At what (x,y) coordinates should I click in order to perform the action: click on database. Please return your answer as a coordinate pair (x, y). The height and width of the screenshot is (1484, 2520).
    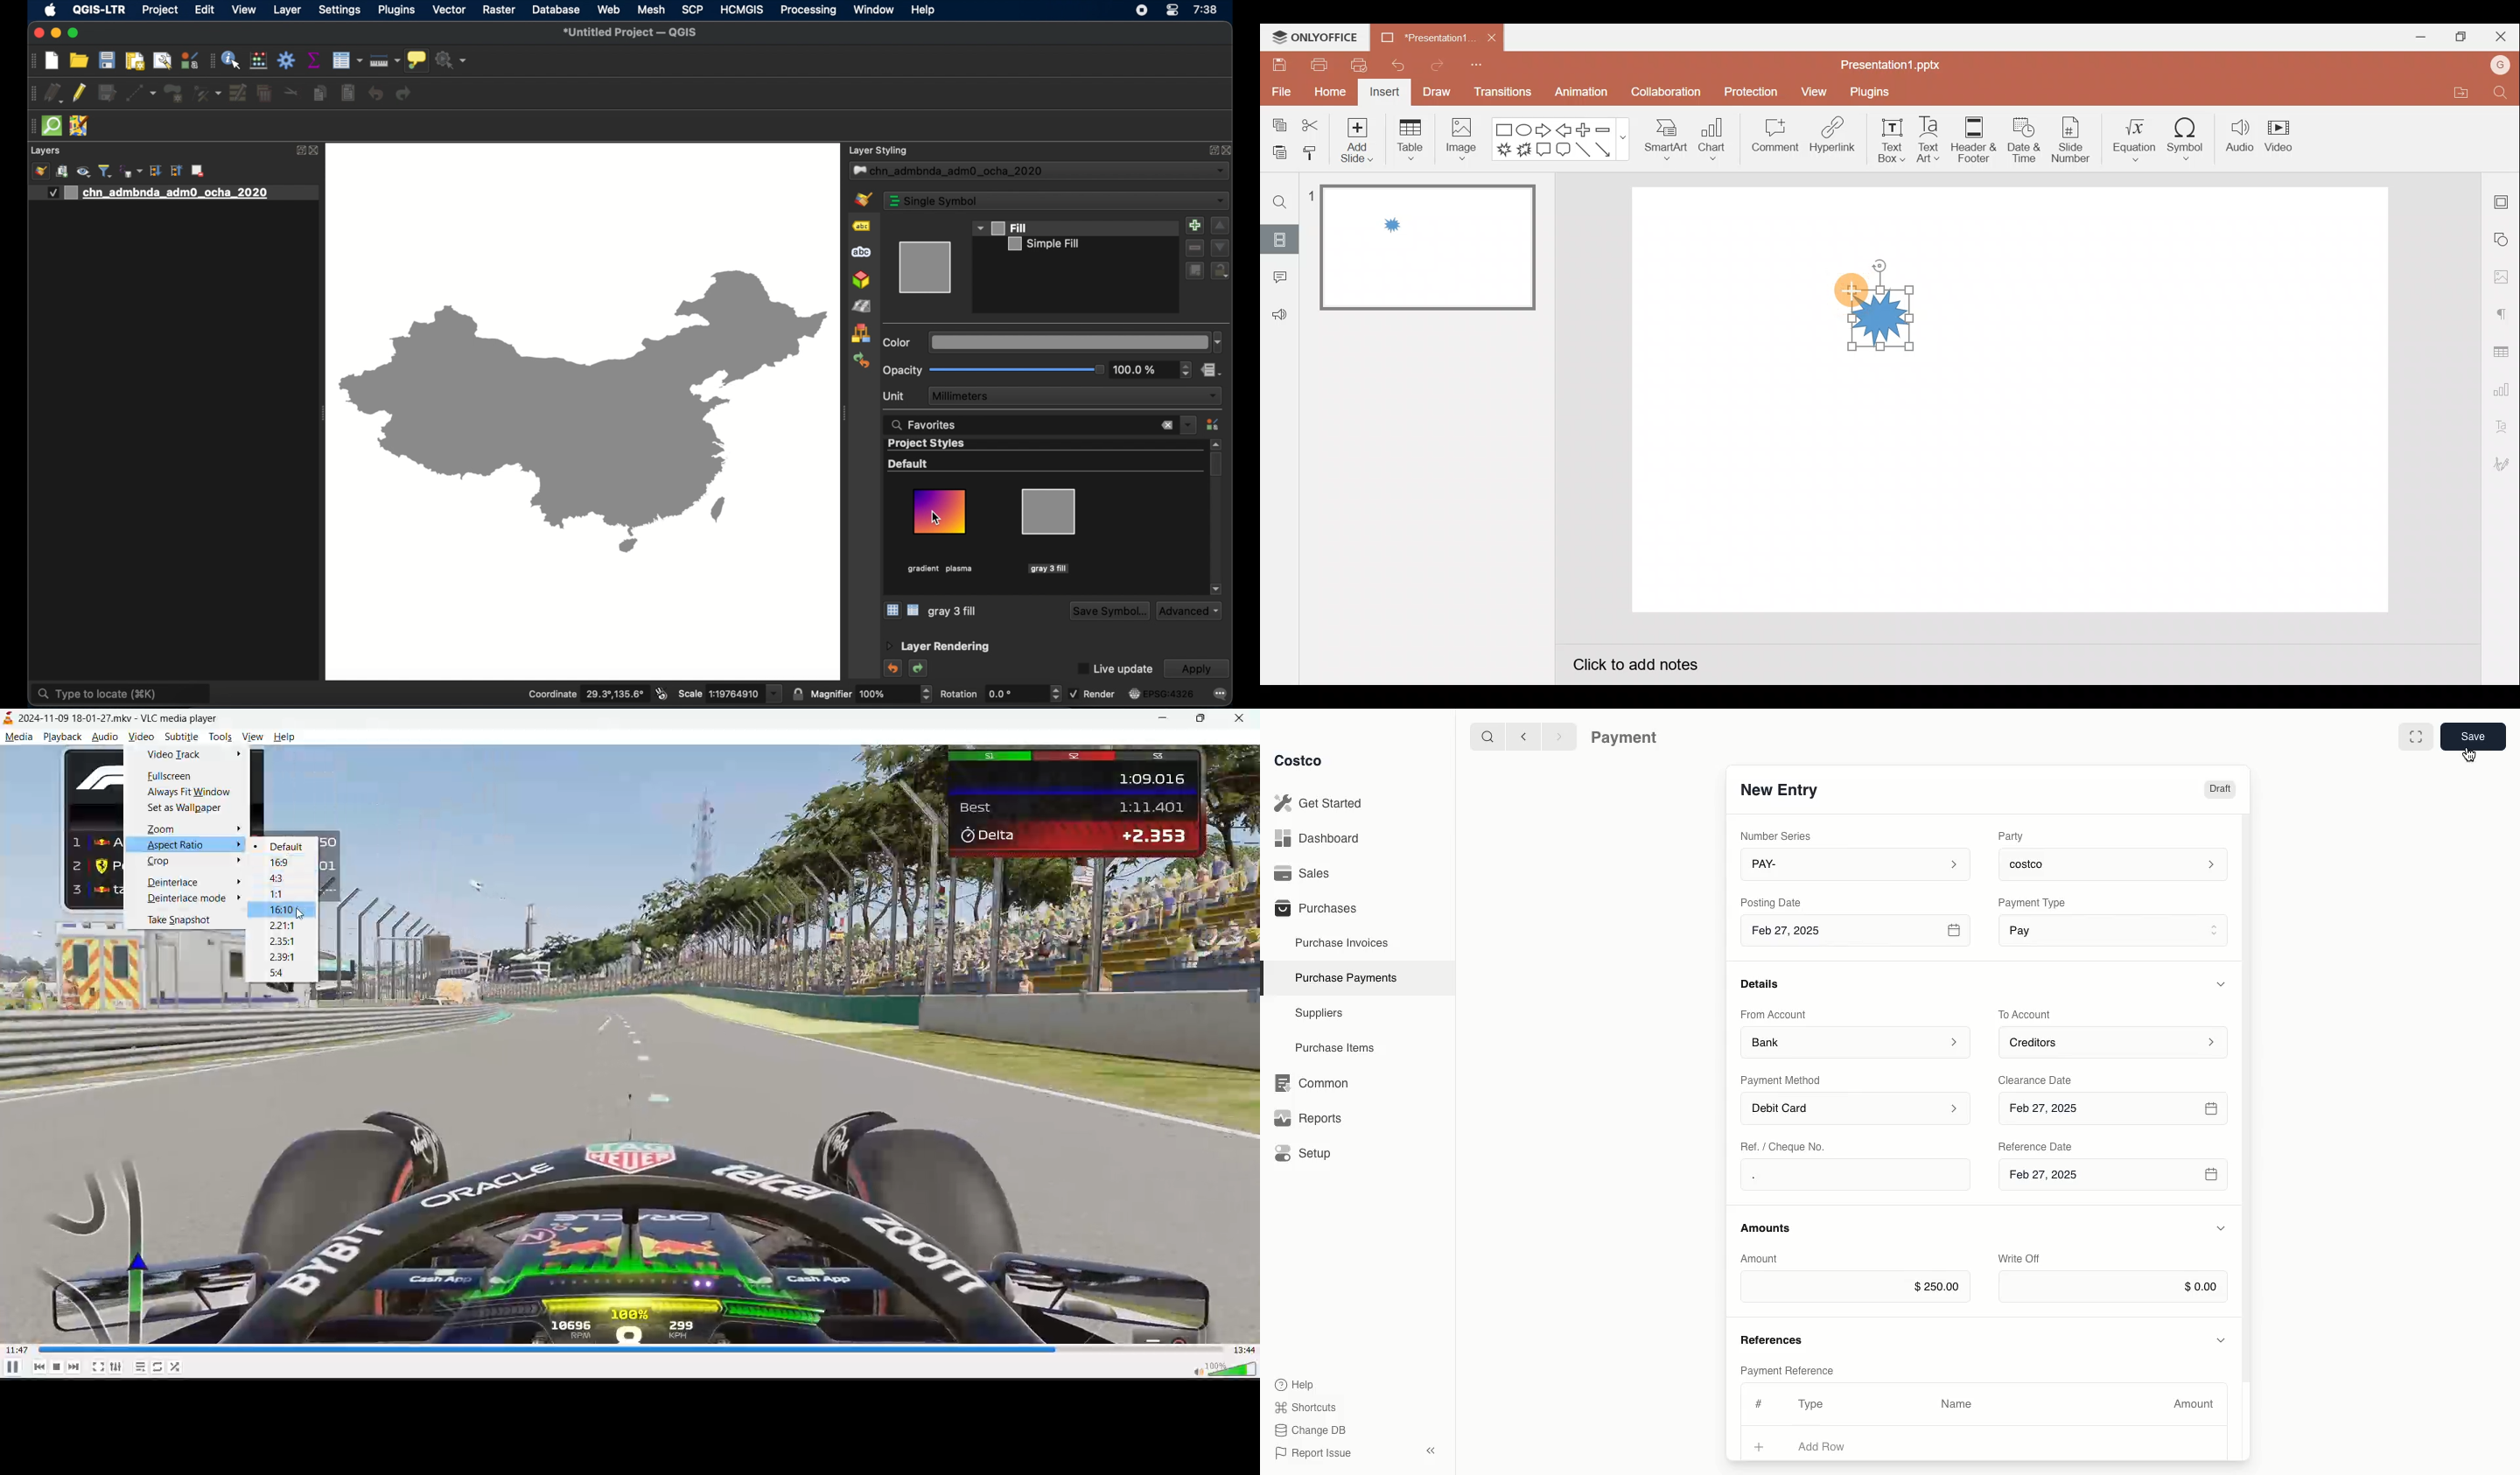
    Looking at the image, I should click on (556, 9).